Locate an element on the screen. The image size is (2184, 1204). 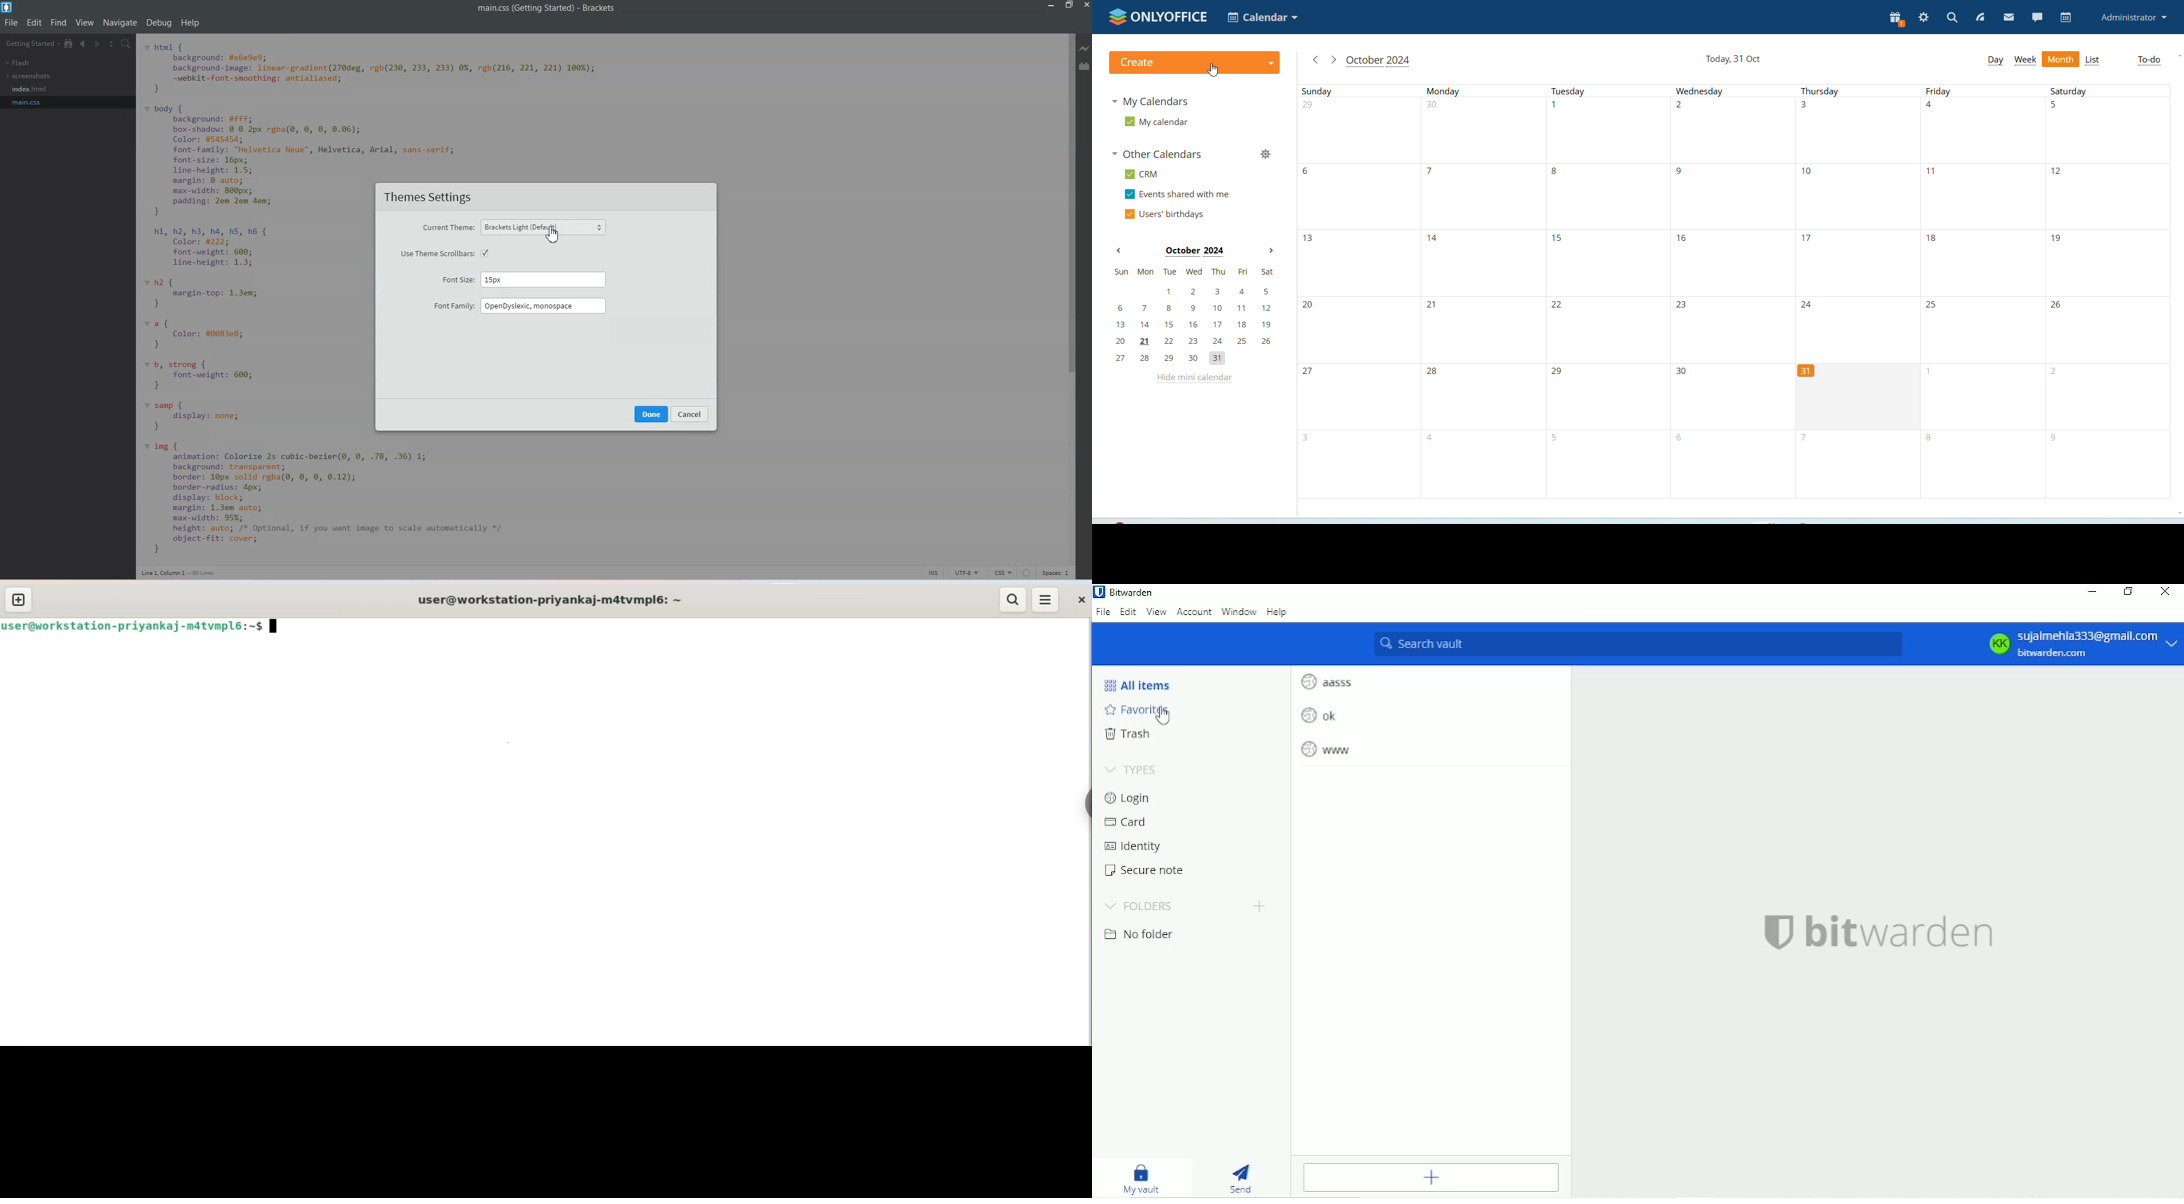
Help is located at coordinates (191, 23).